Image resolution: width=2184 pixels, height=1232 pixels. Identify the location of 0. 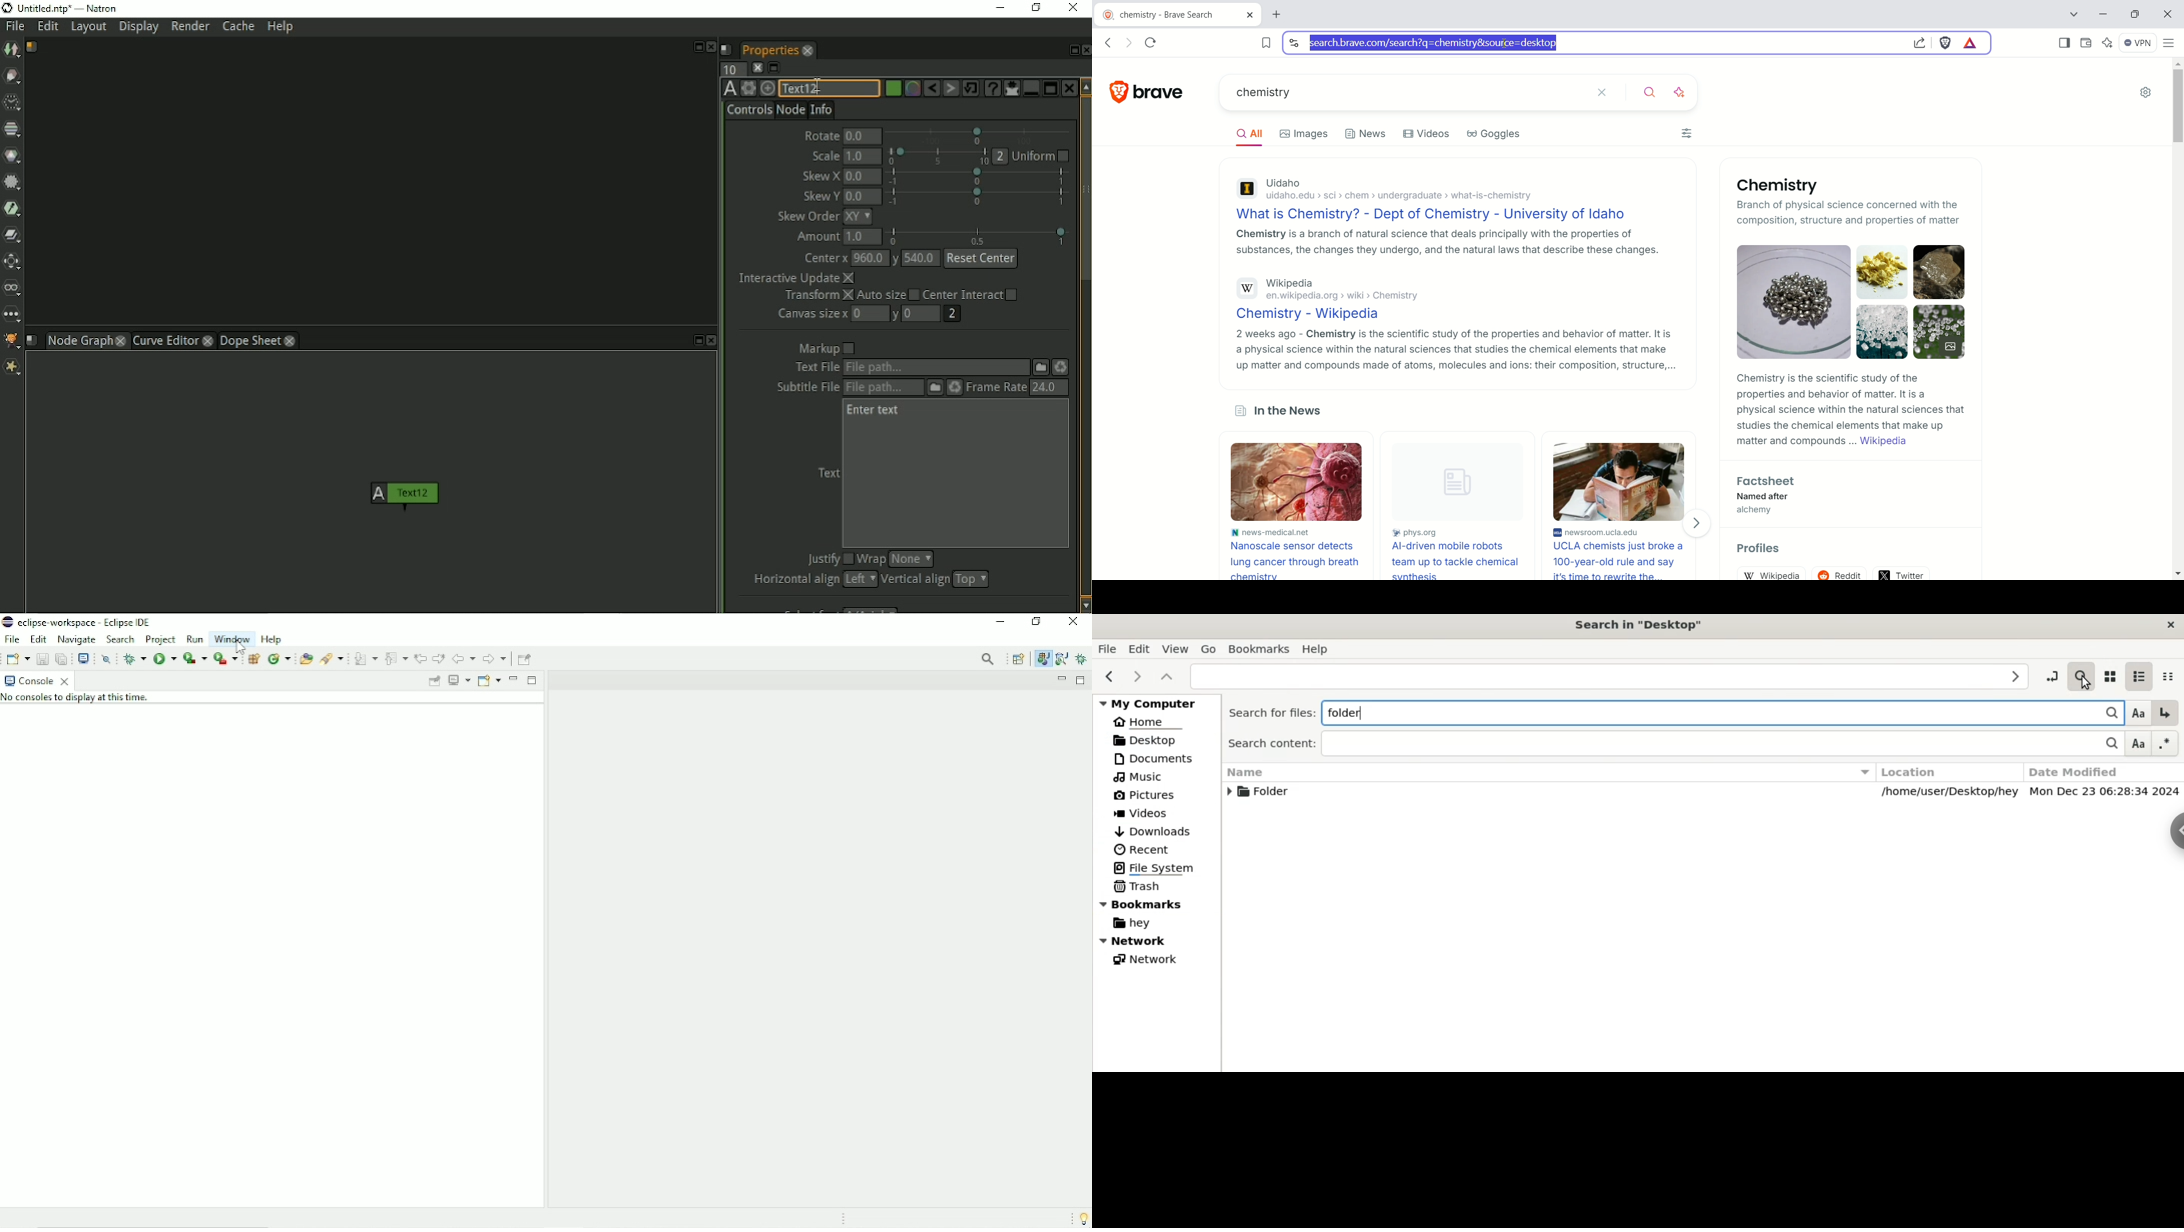
(923, 314).